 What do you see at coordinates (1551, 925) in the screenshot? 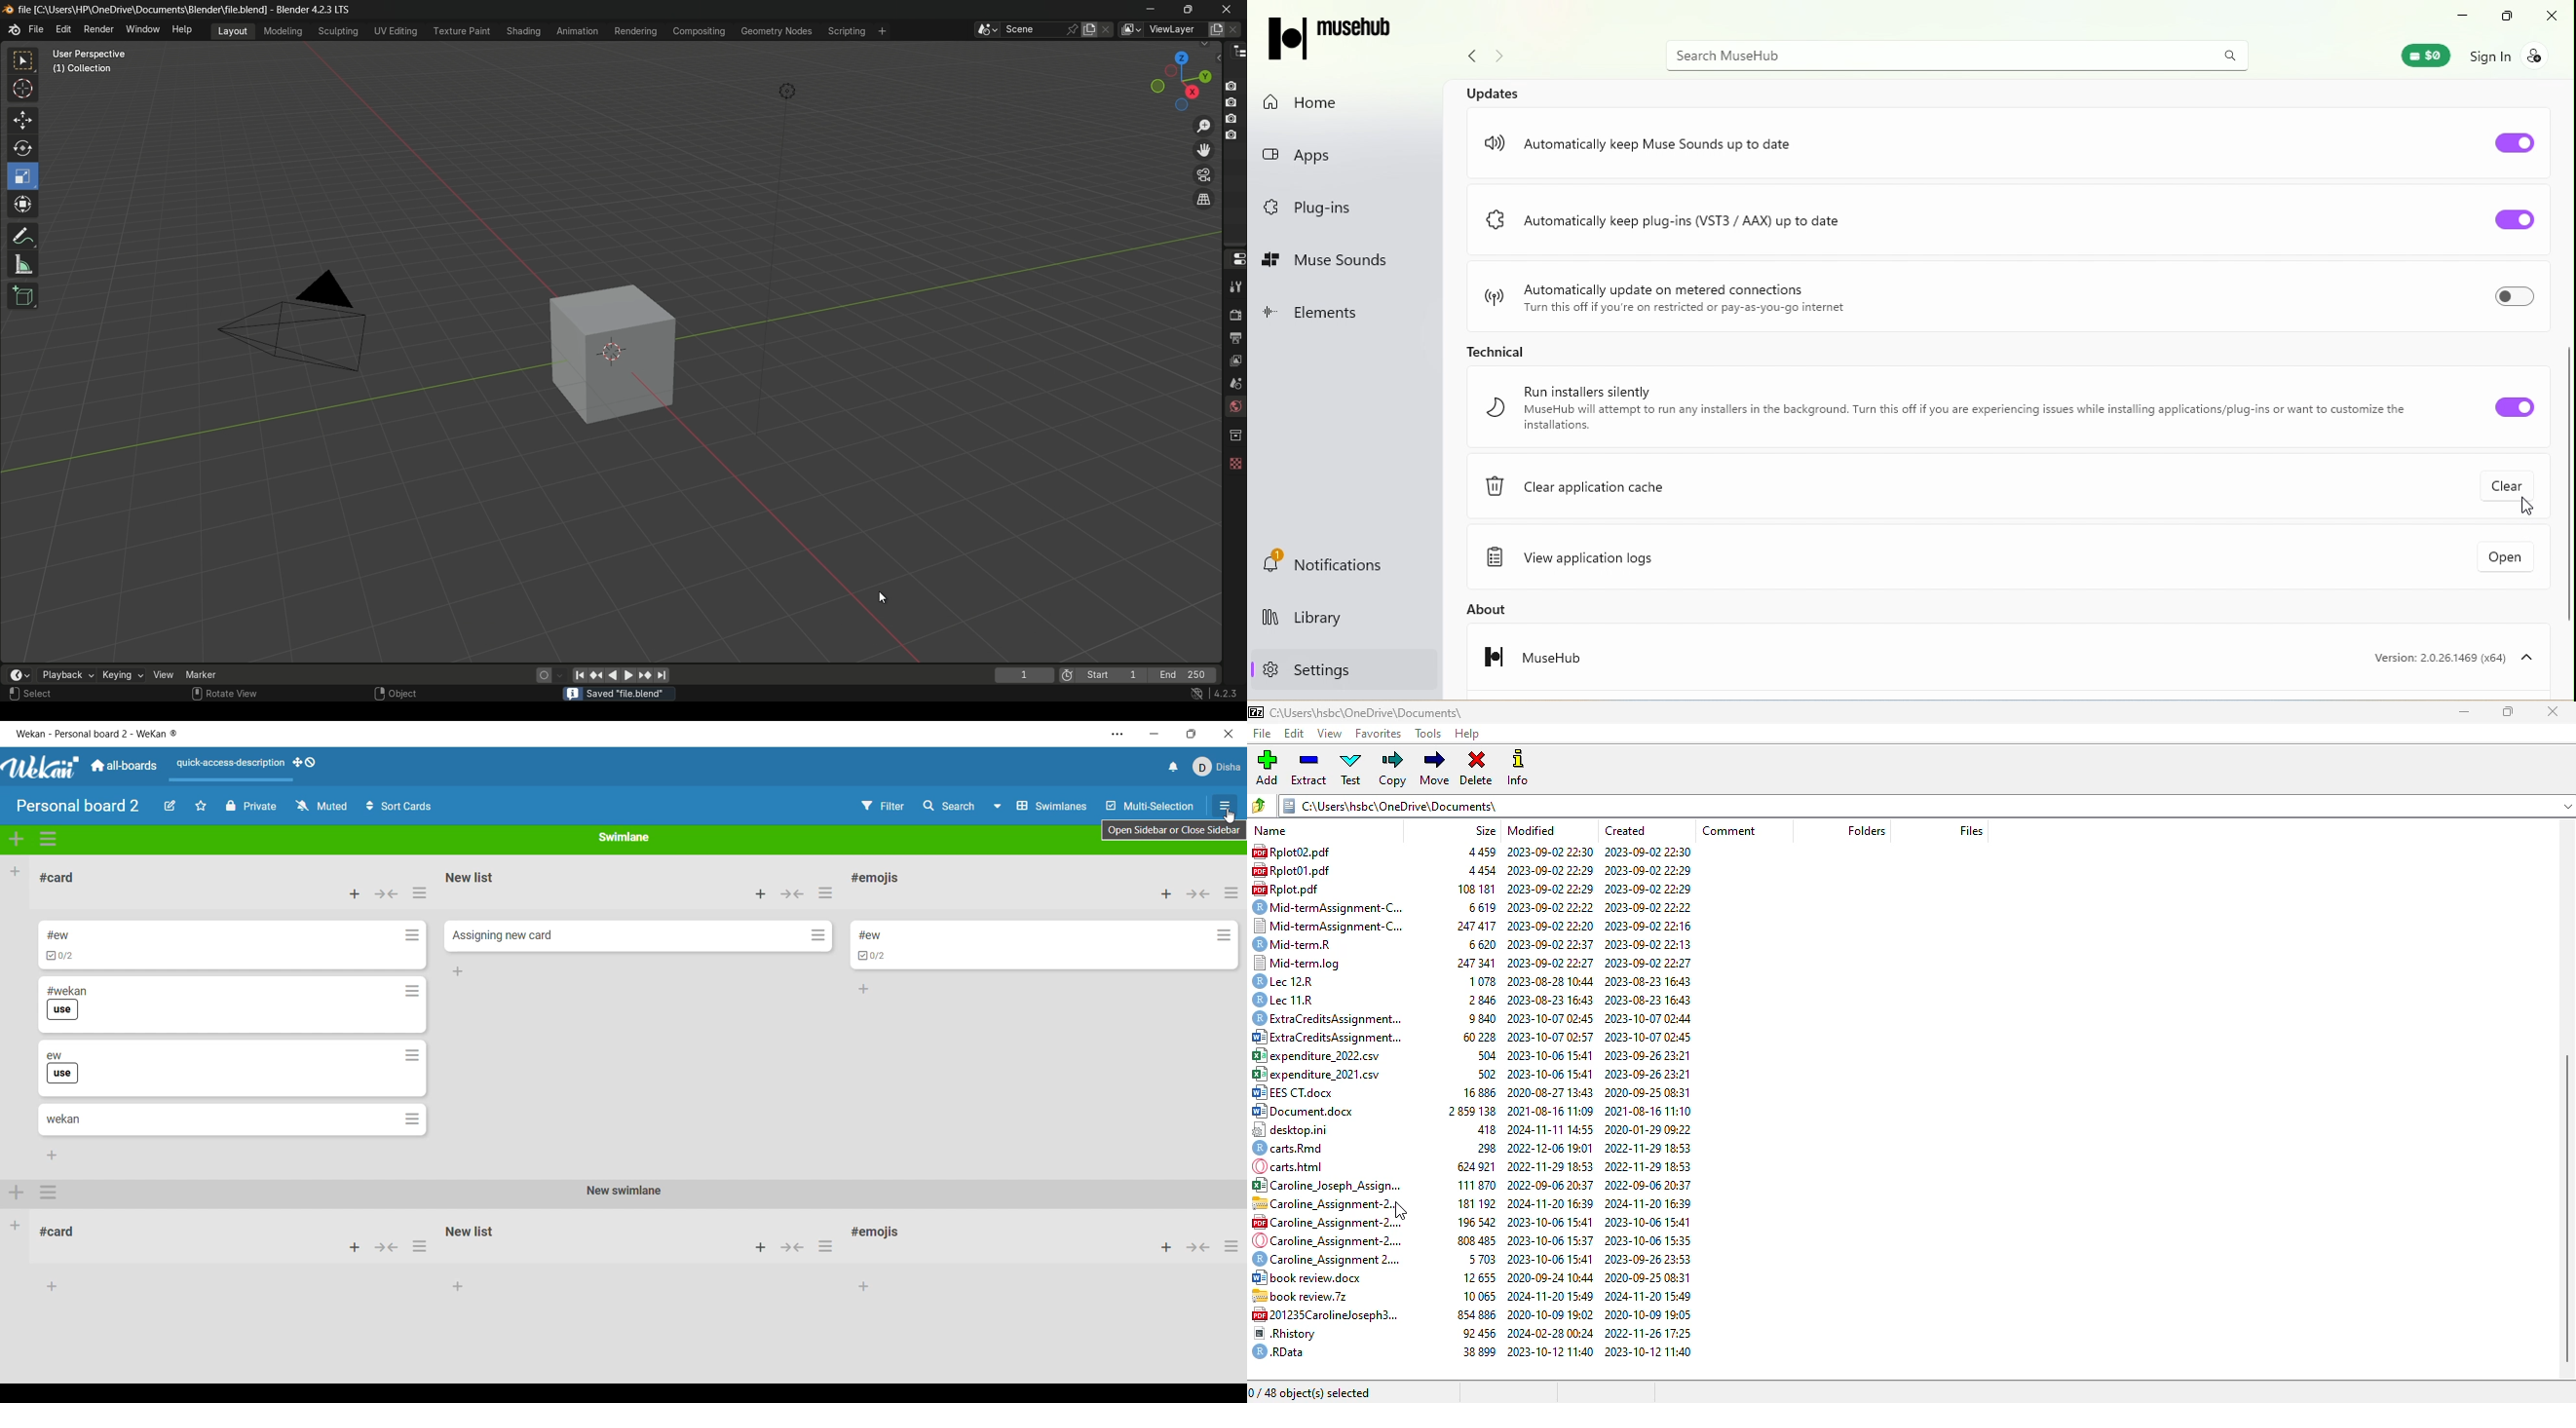
I see `2023-09-02 22:20` at bounding box center [1551, 925].